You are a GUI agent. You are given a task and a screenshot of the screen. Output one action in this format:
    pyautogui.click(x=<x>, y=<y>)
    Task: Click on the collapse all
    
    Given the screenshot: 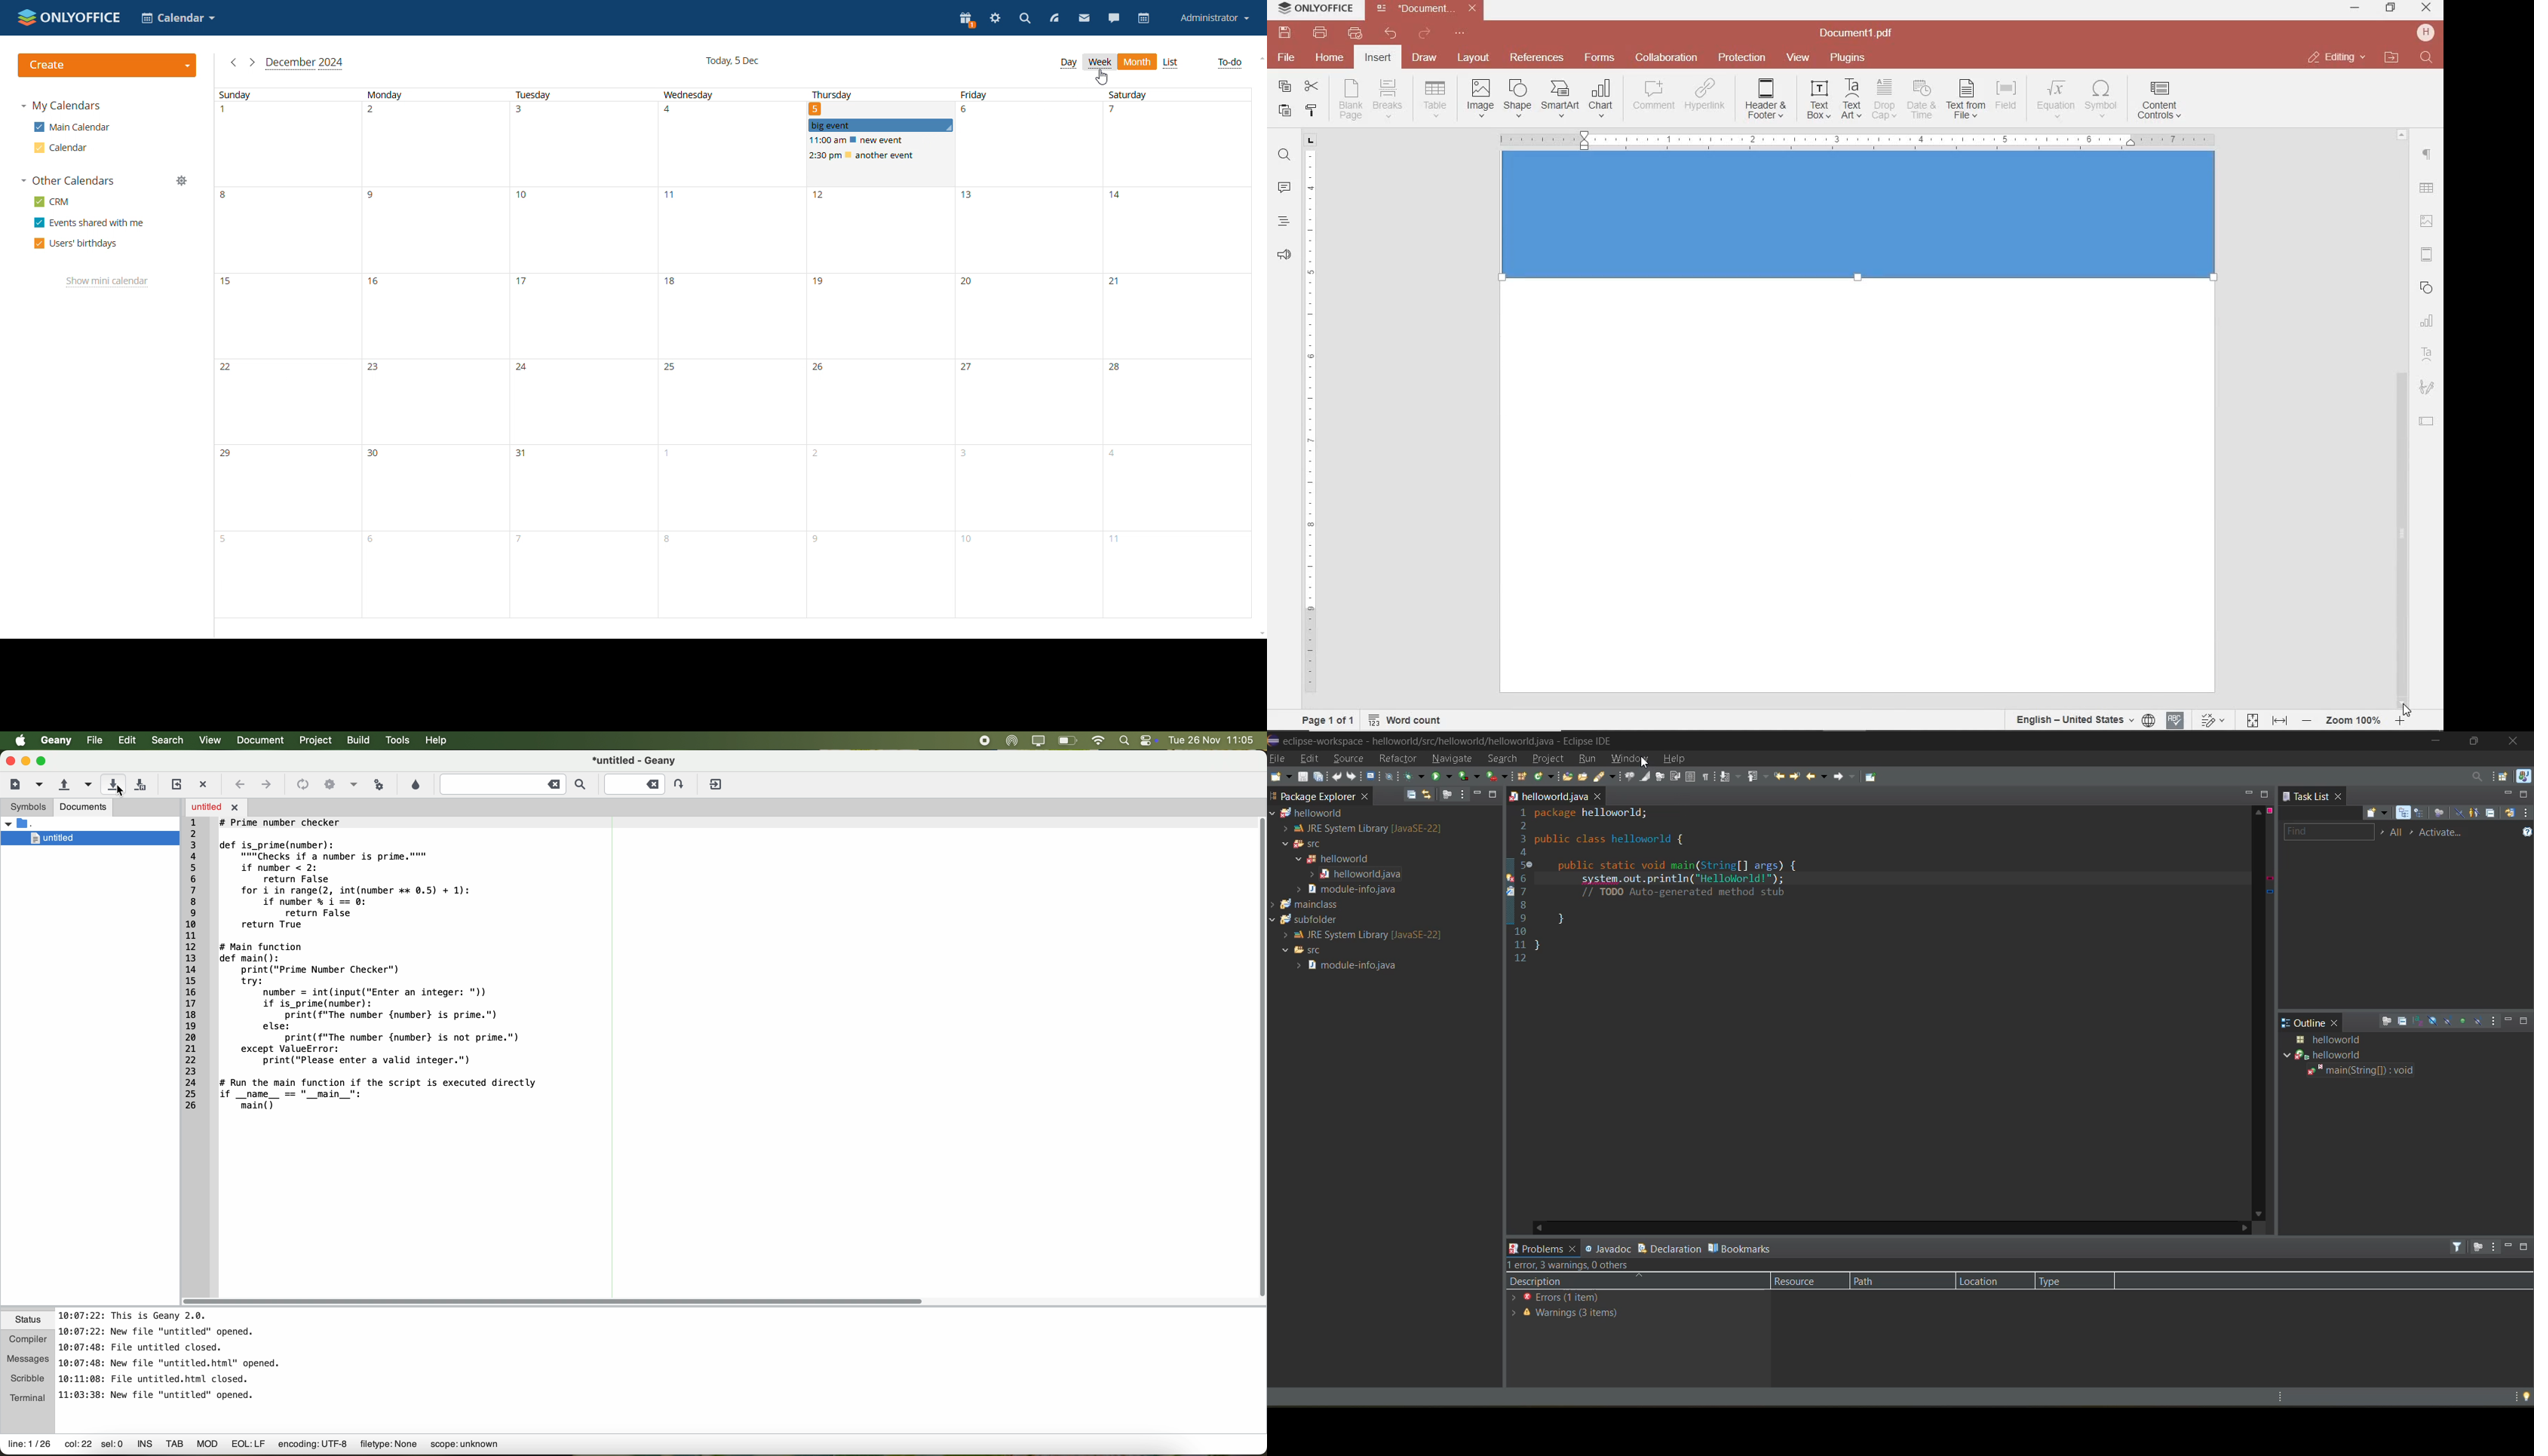 What is the action you would take?
    pyautogui.click(x=2404, y=1020)
    